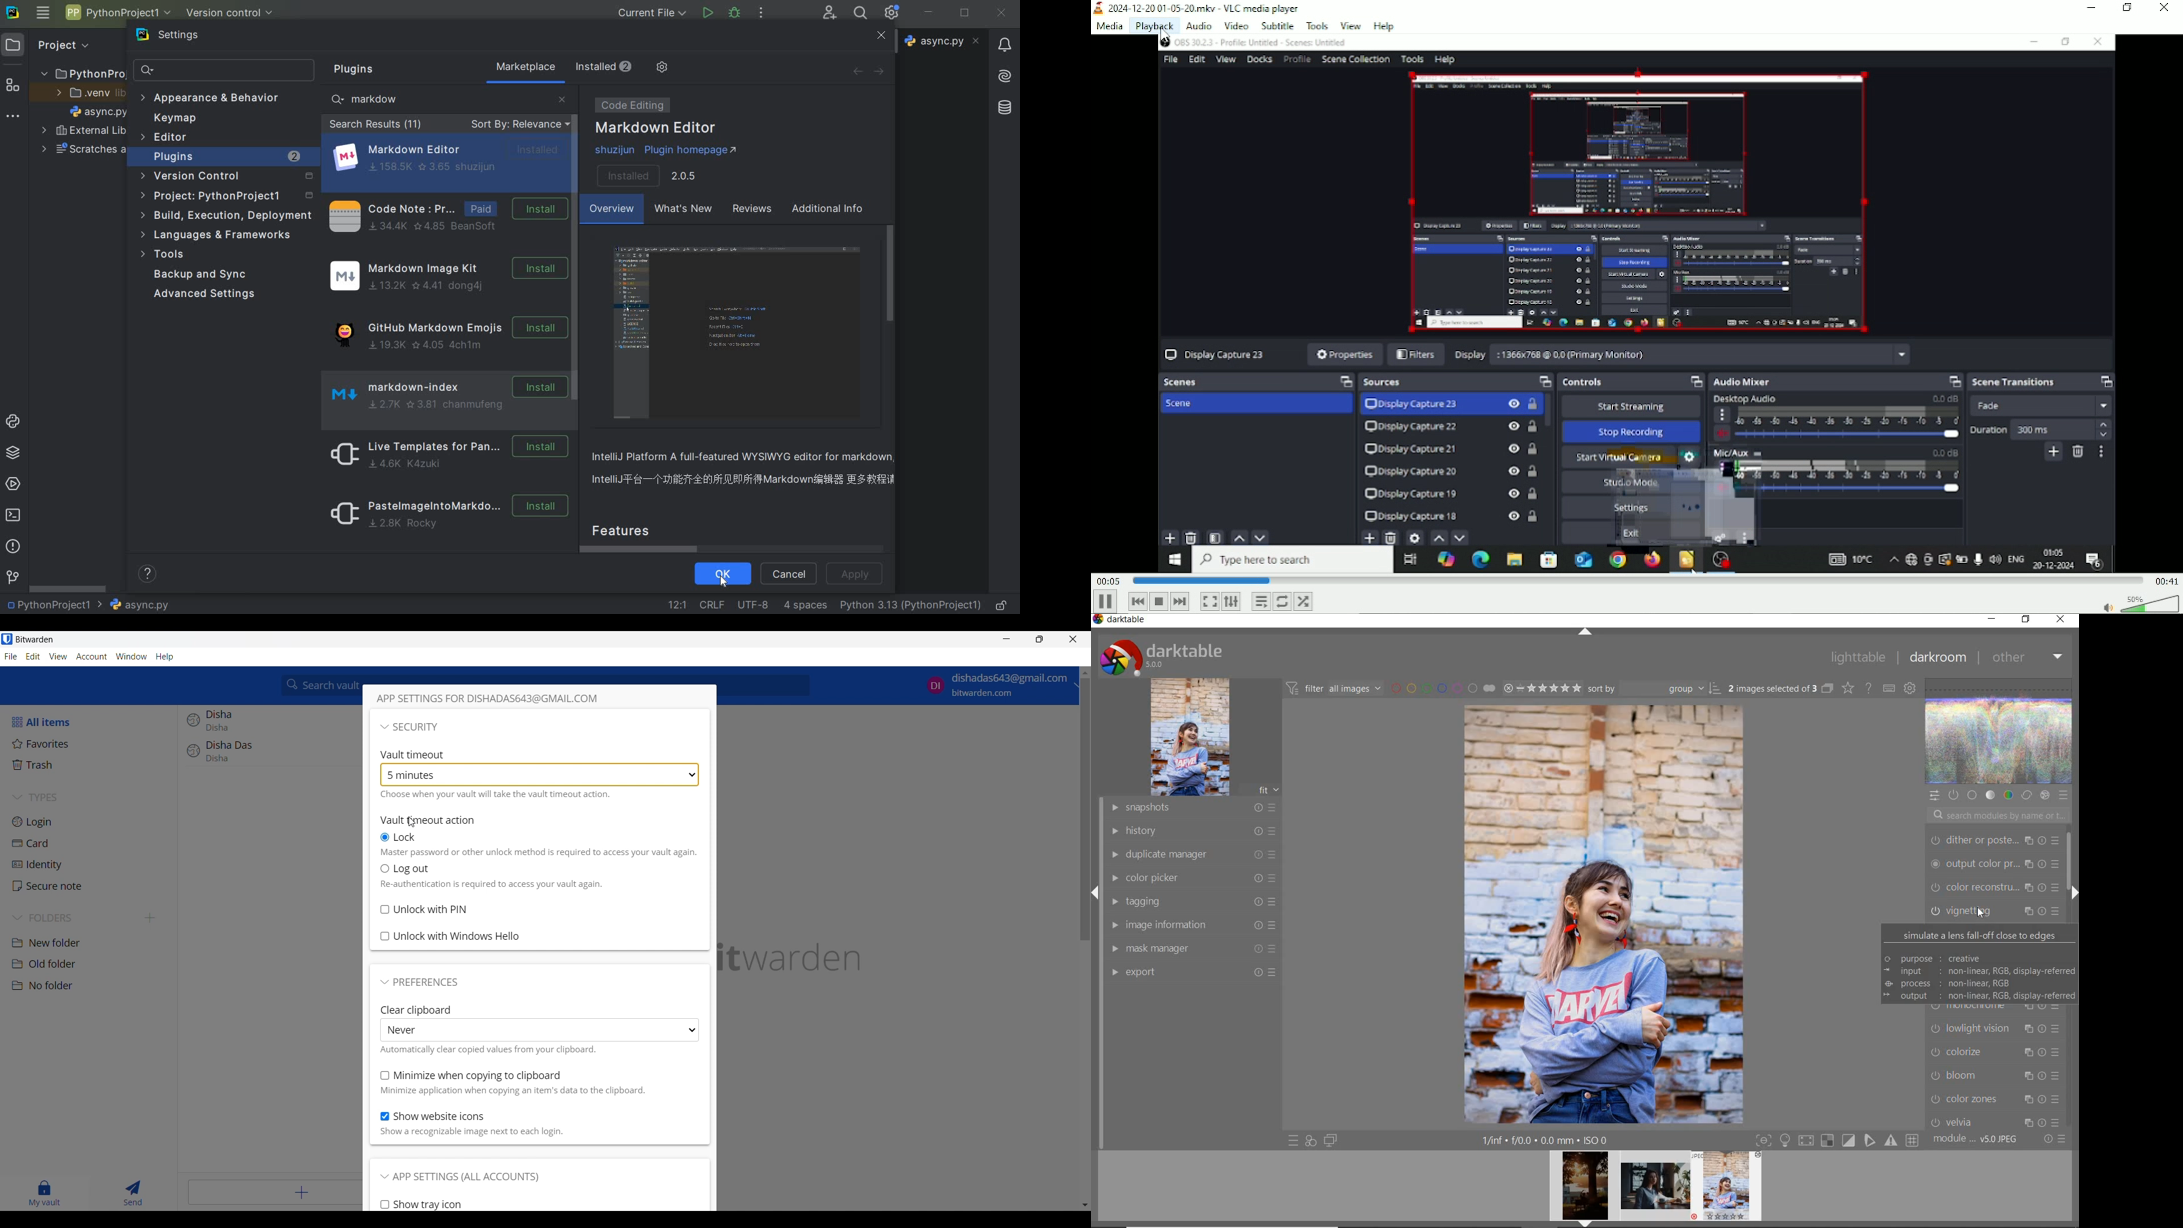 This screenshot has width=2184, height=1232. What do you see at coordinates (90, 722) in the screenshot?
I see `All items` at bounding box center [90, 722].